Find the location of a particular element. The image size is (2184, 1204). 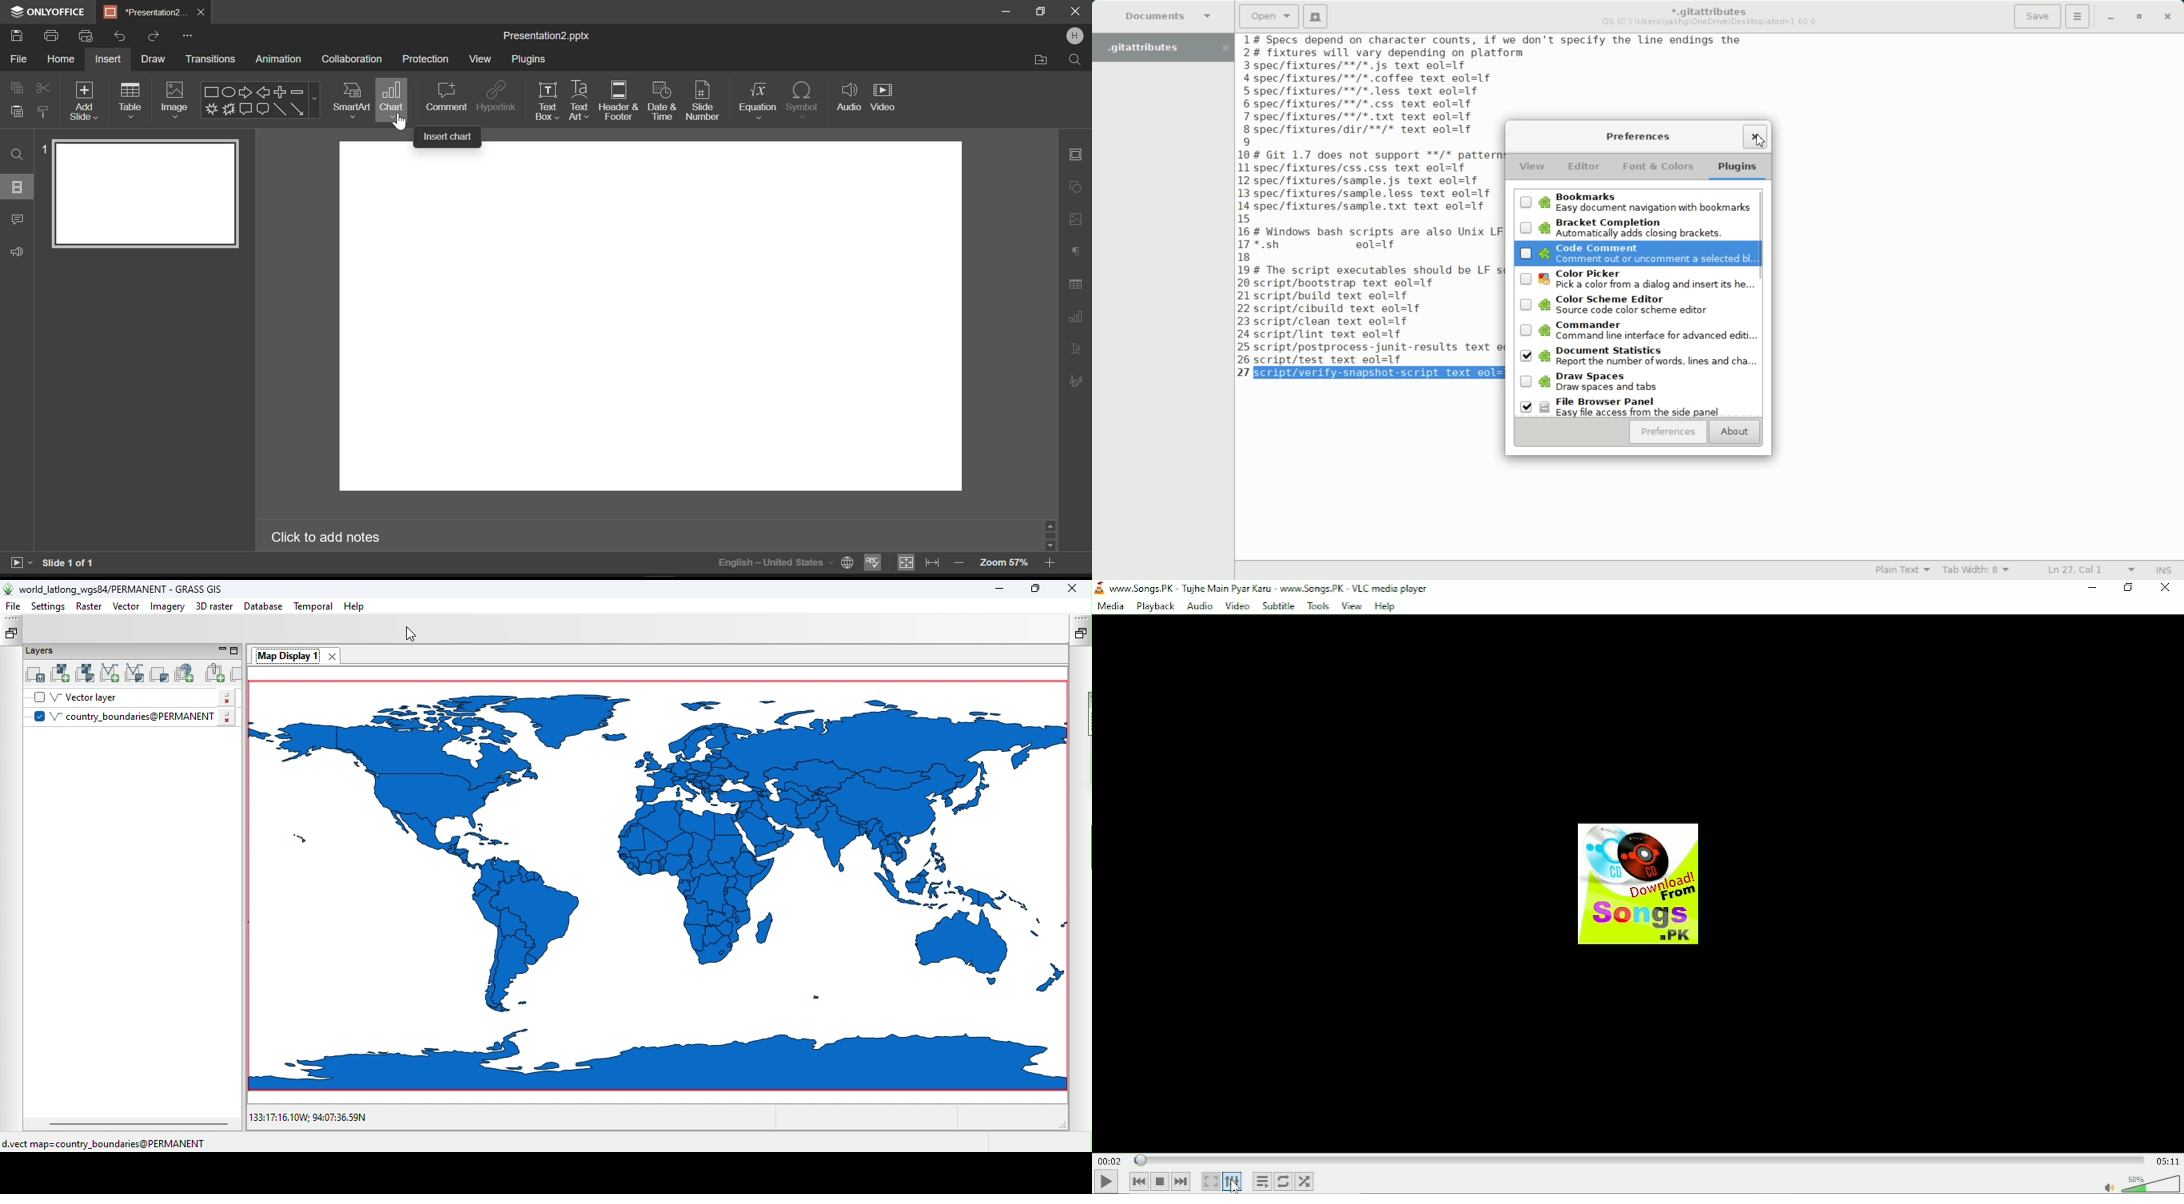

Tools is located at coordinates (1318, 606).